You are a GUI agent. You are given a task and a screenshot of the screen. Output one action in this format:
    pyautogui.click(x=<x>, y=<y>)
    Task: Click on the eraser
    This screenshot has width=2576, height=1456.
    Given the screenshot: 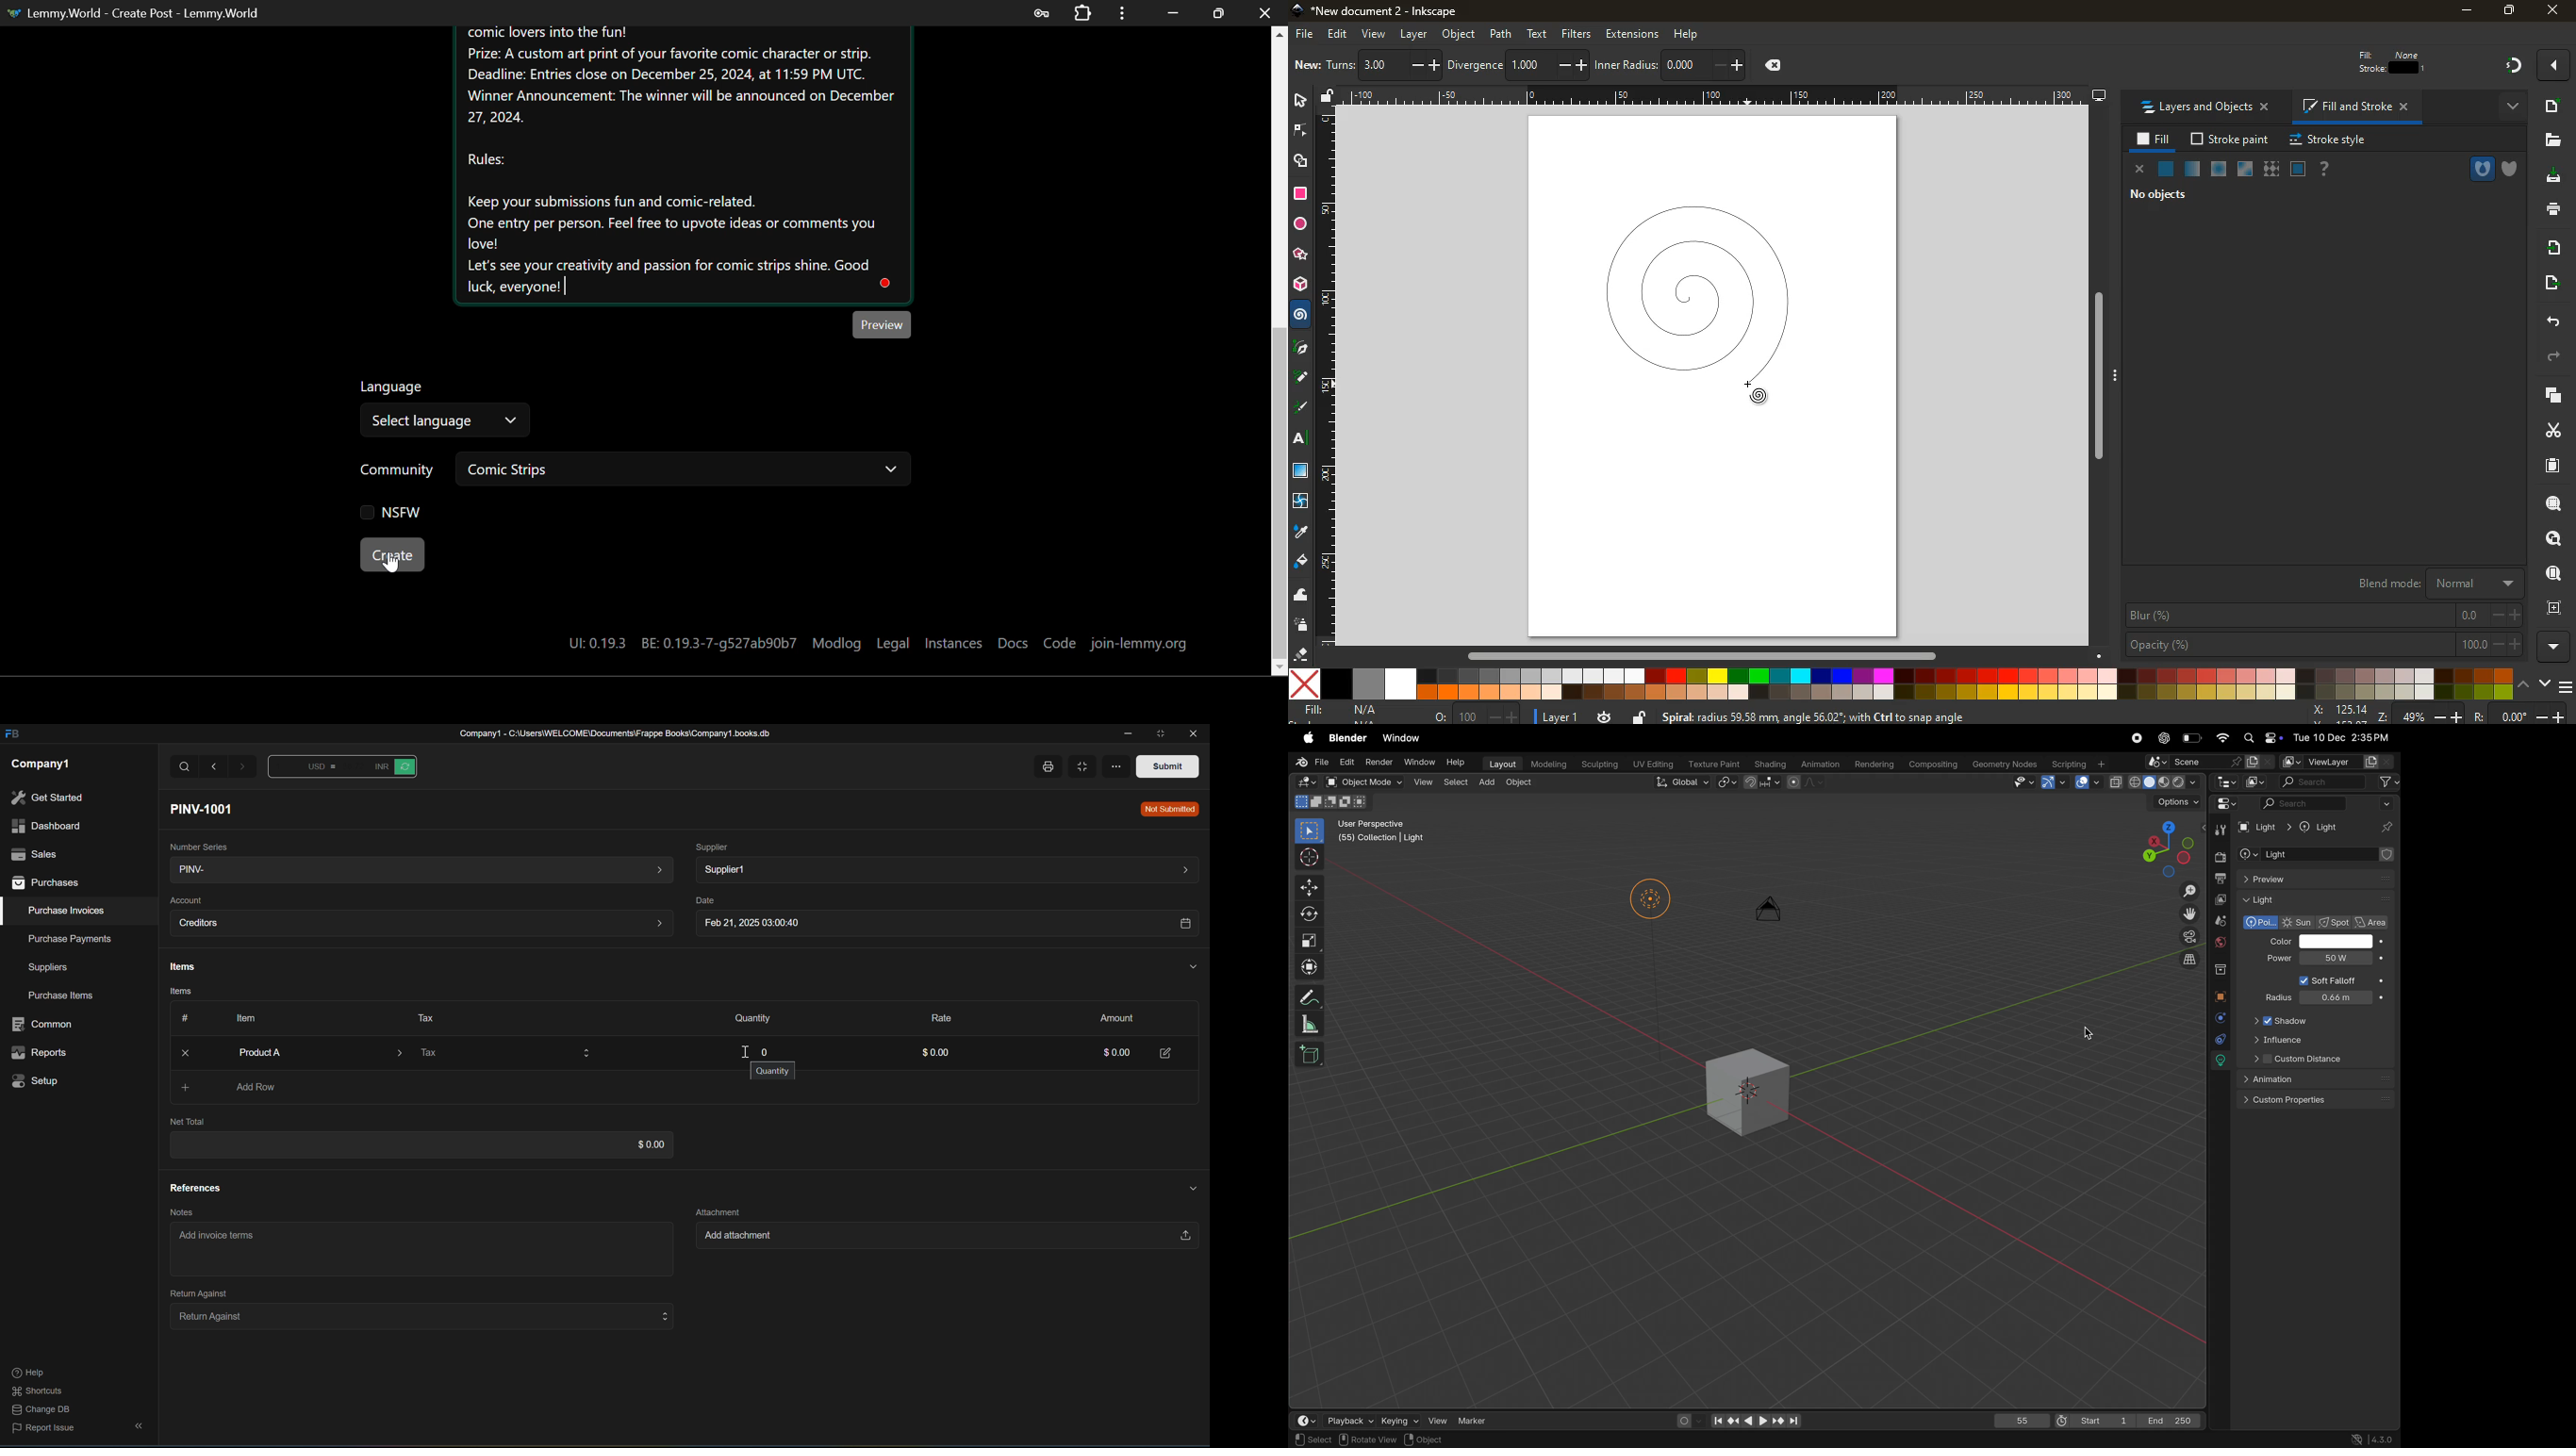 What is the action you would take?
    pyautogui.click(x=1300, y=655)
    